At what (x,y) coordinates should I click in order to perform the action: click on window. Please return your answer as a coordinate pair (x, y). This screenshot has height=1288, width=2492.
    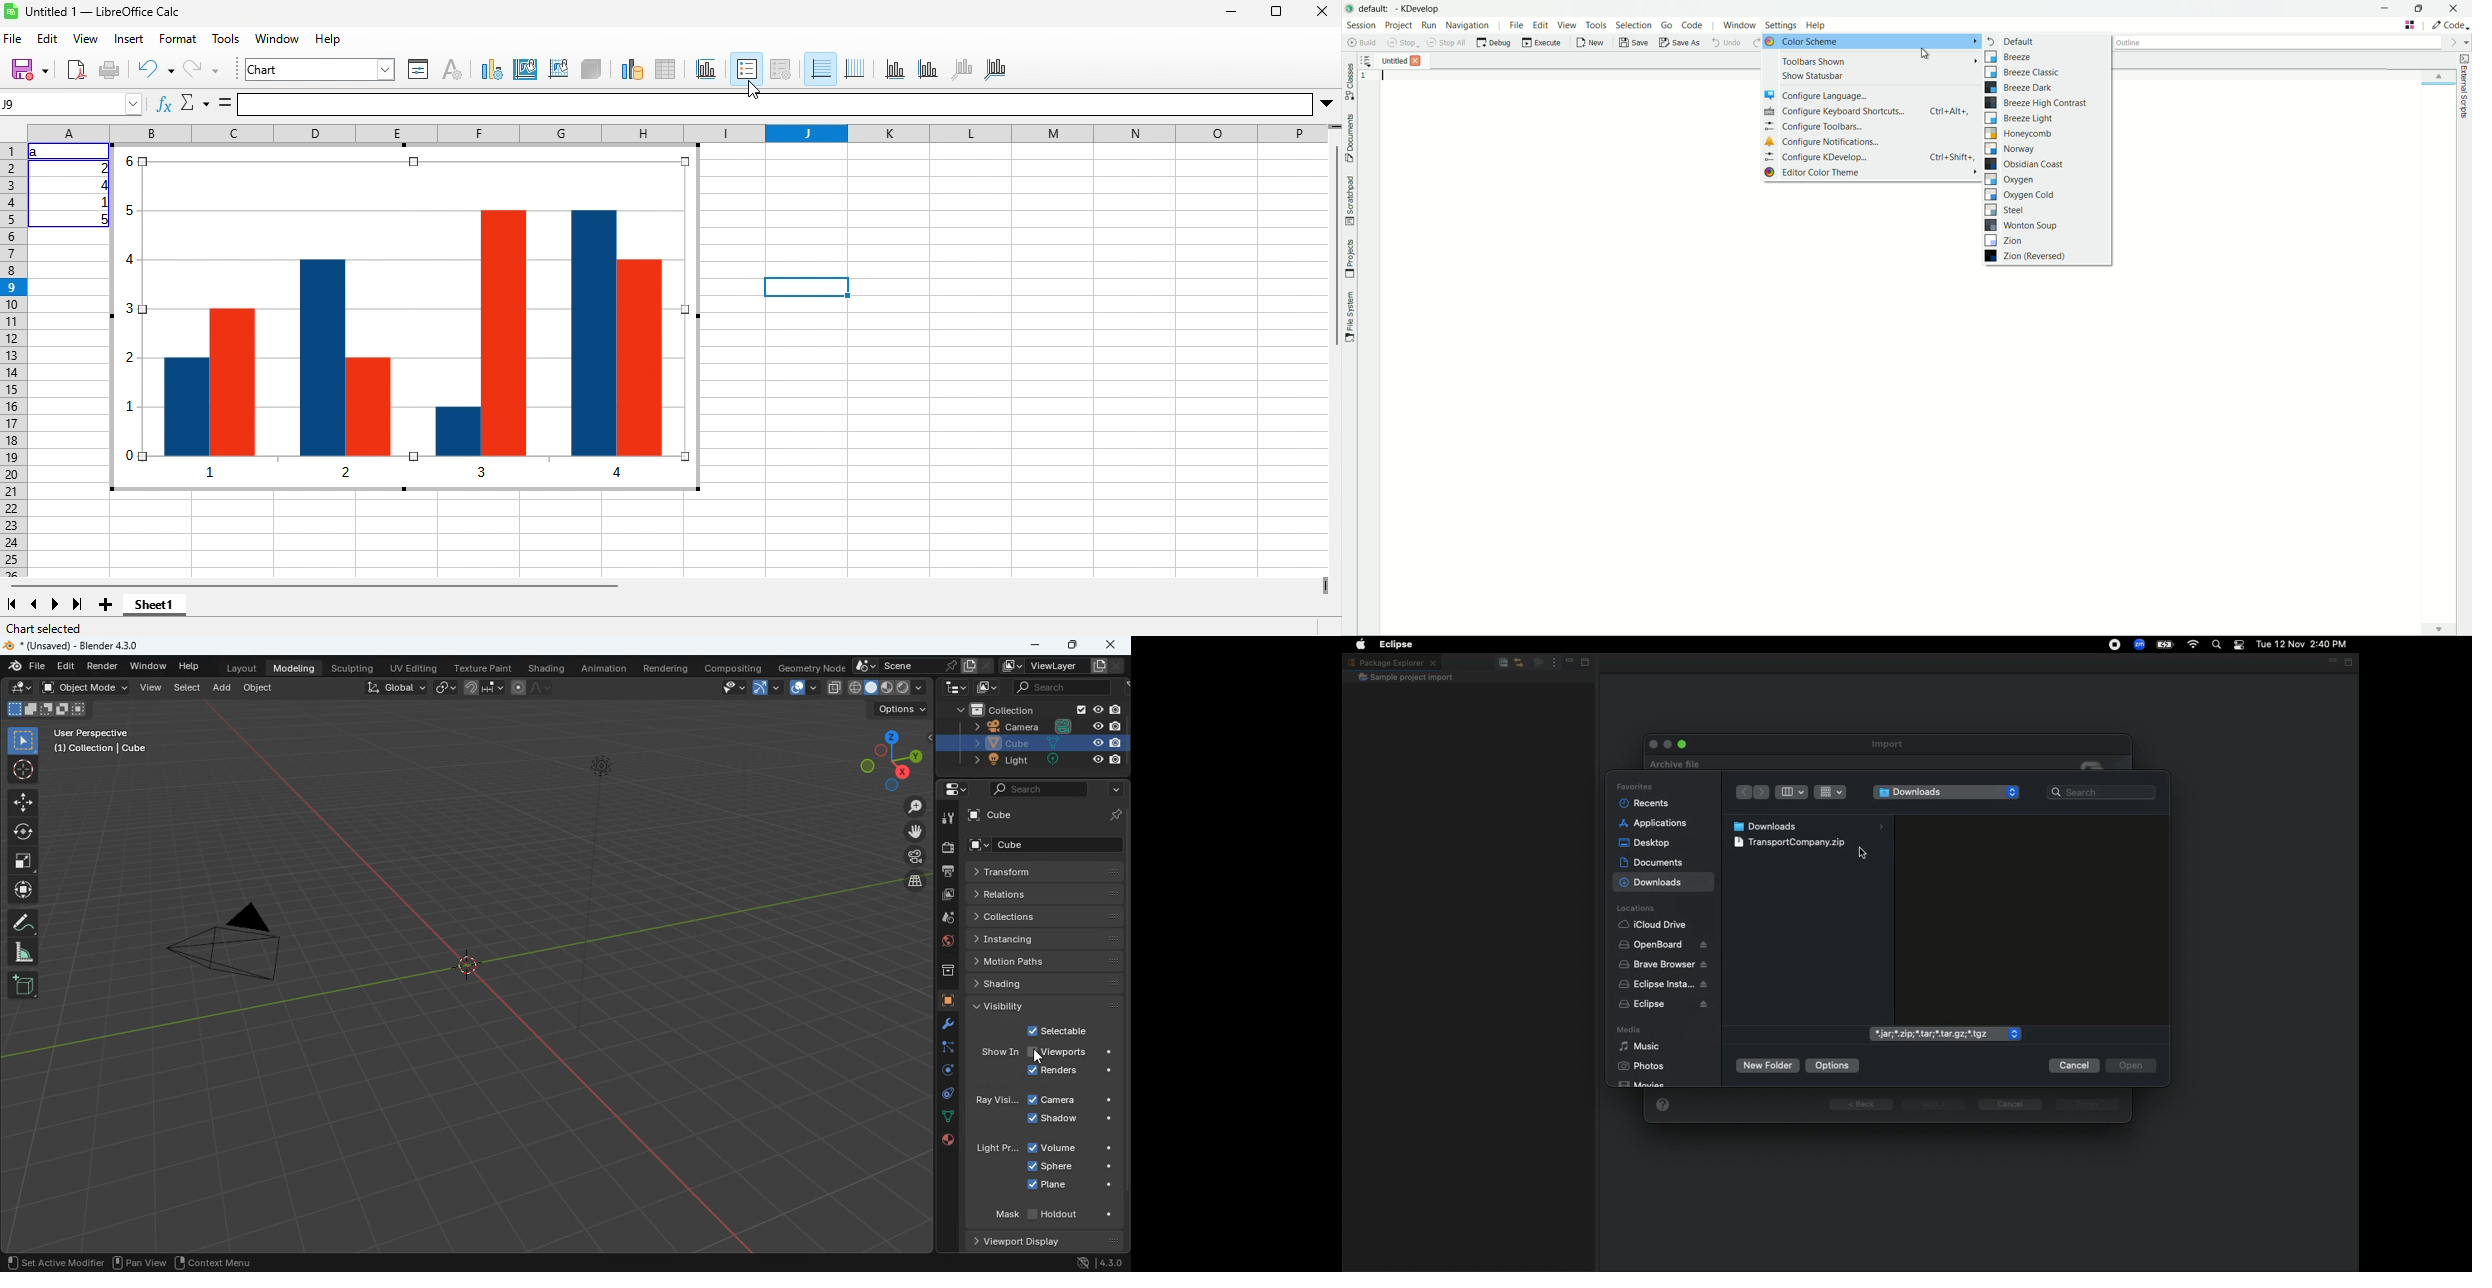
    Looking at the image, I should click on (277, 40).